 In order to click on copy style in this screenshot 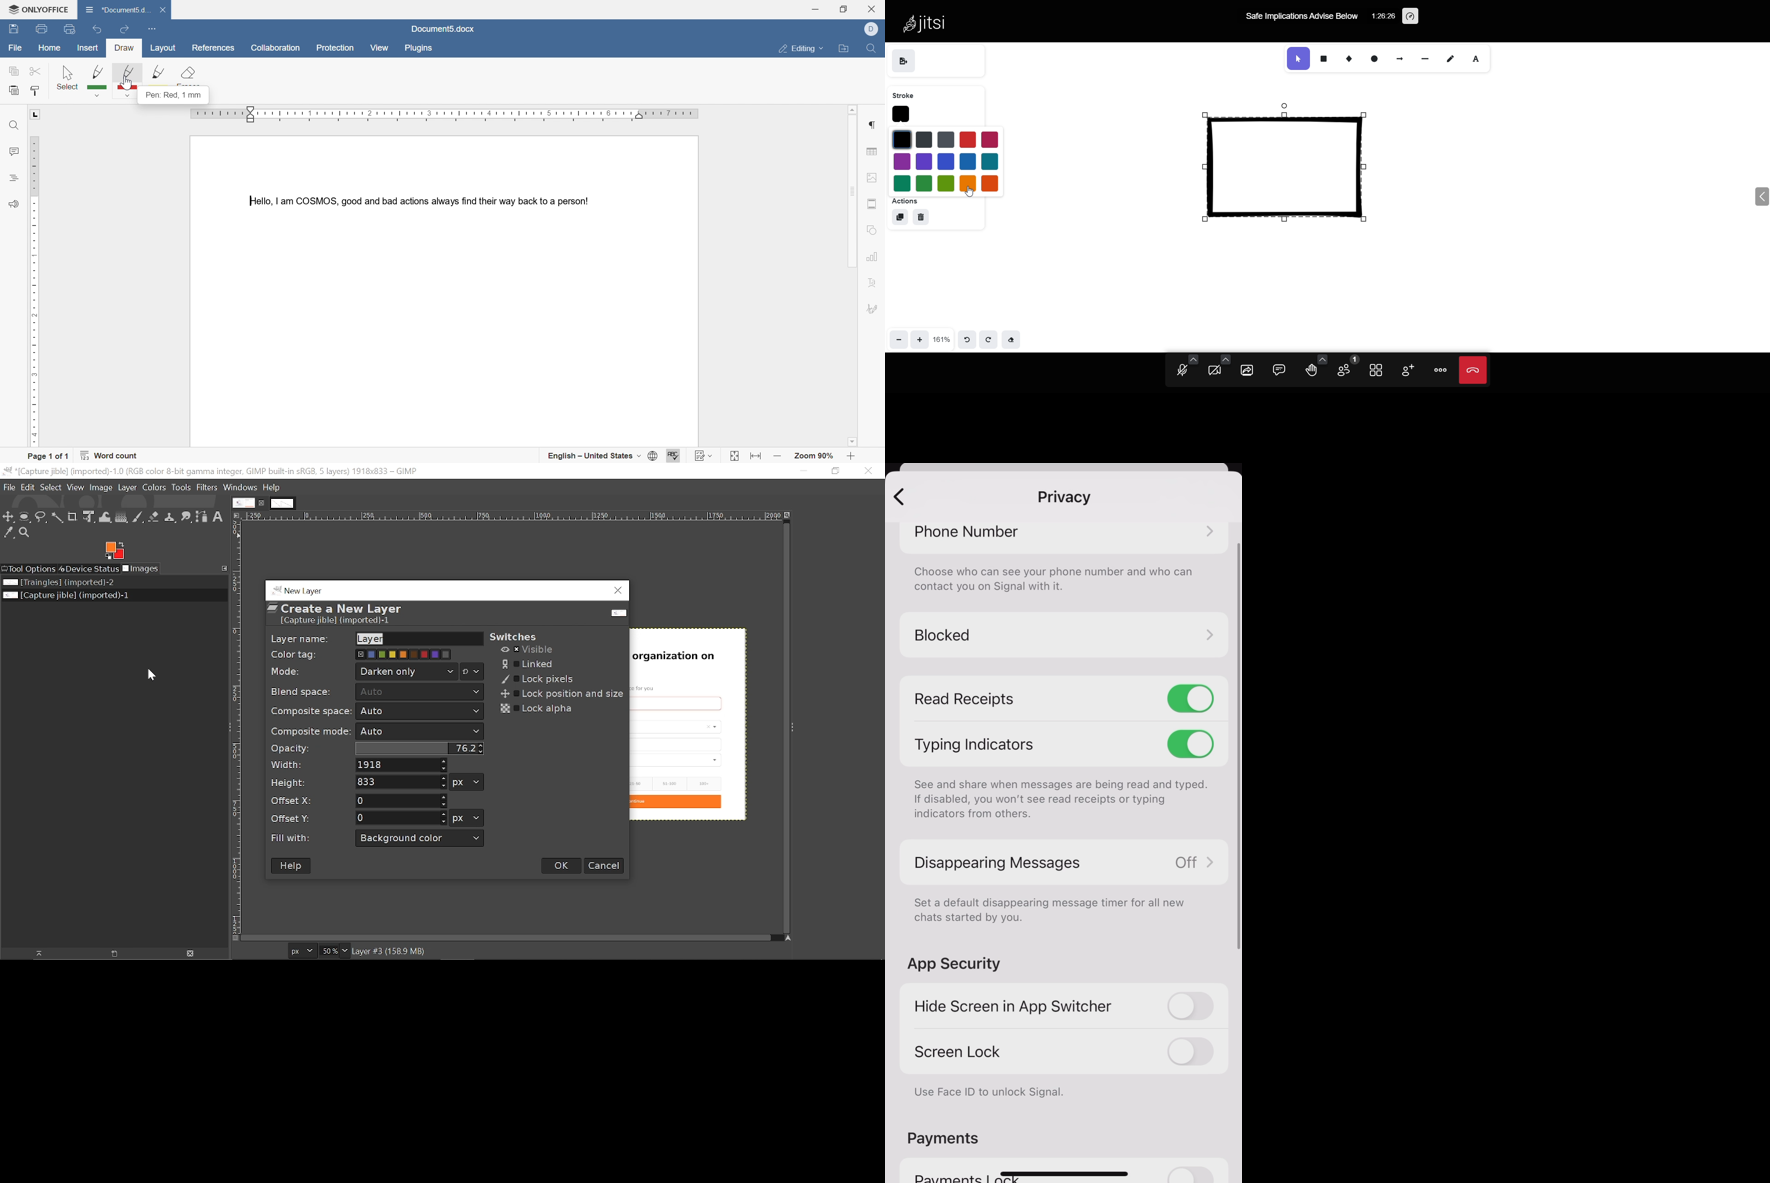, I will do `click(36, 90)`.